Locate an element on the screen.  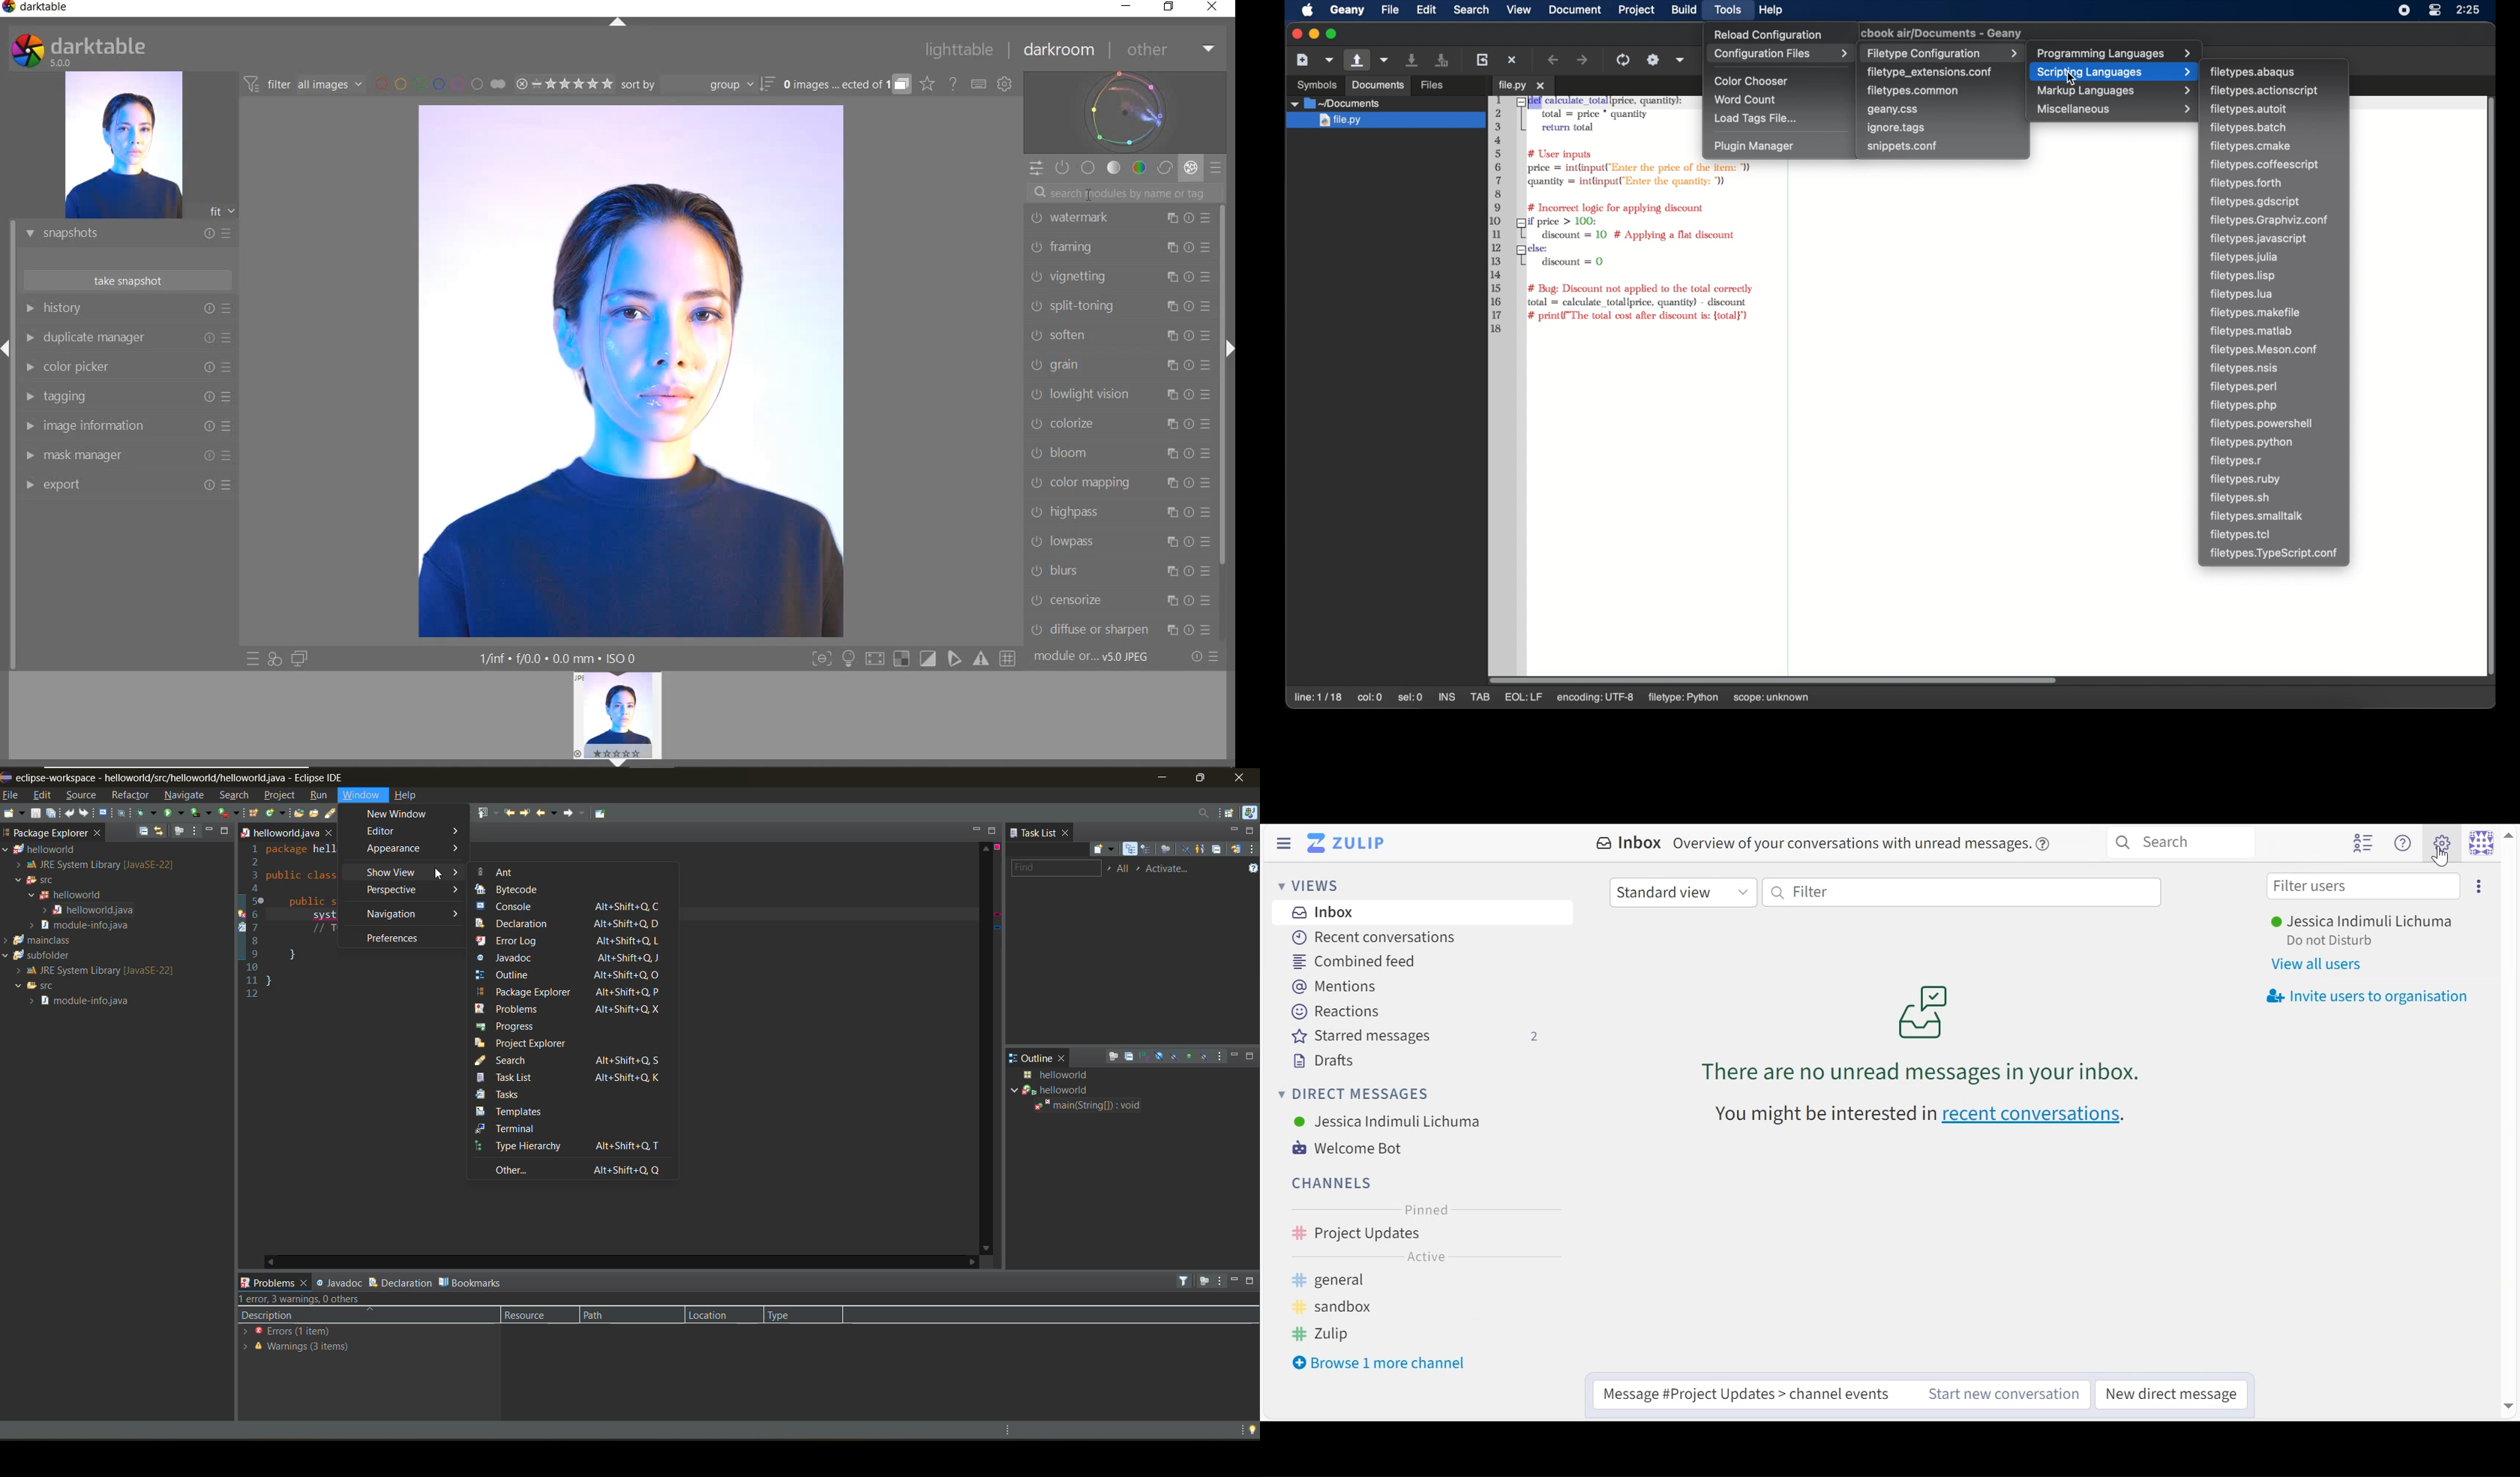
maximize is located at coordinates (1252, 832).